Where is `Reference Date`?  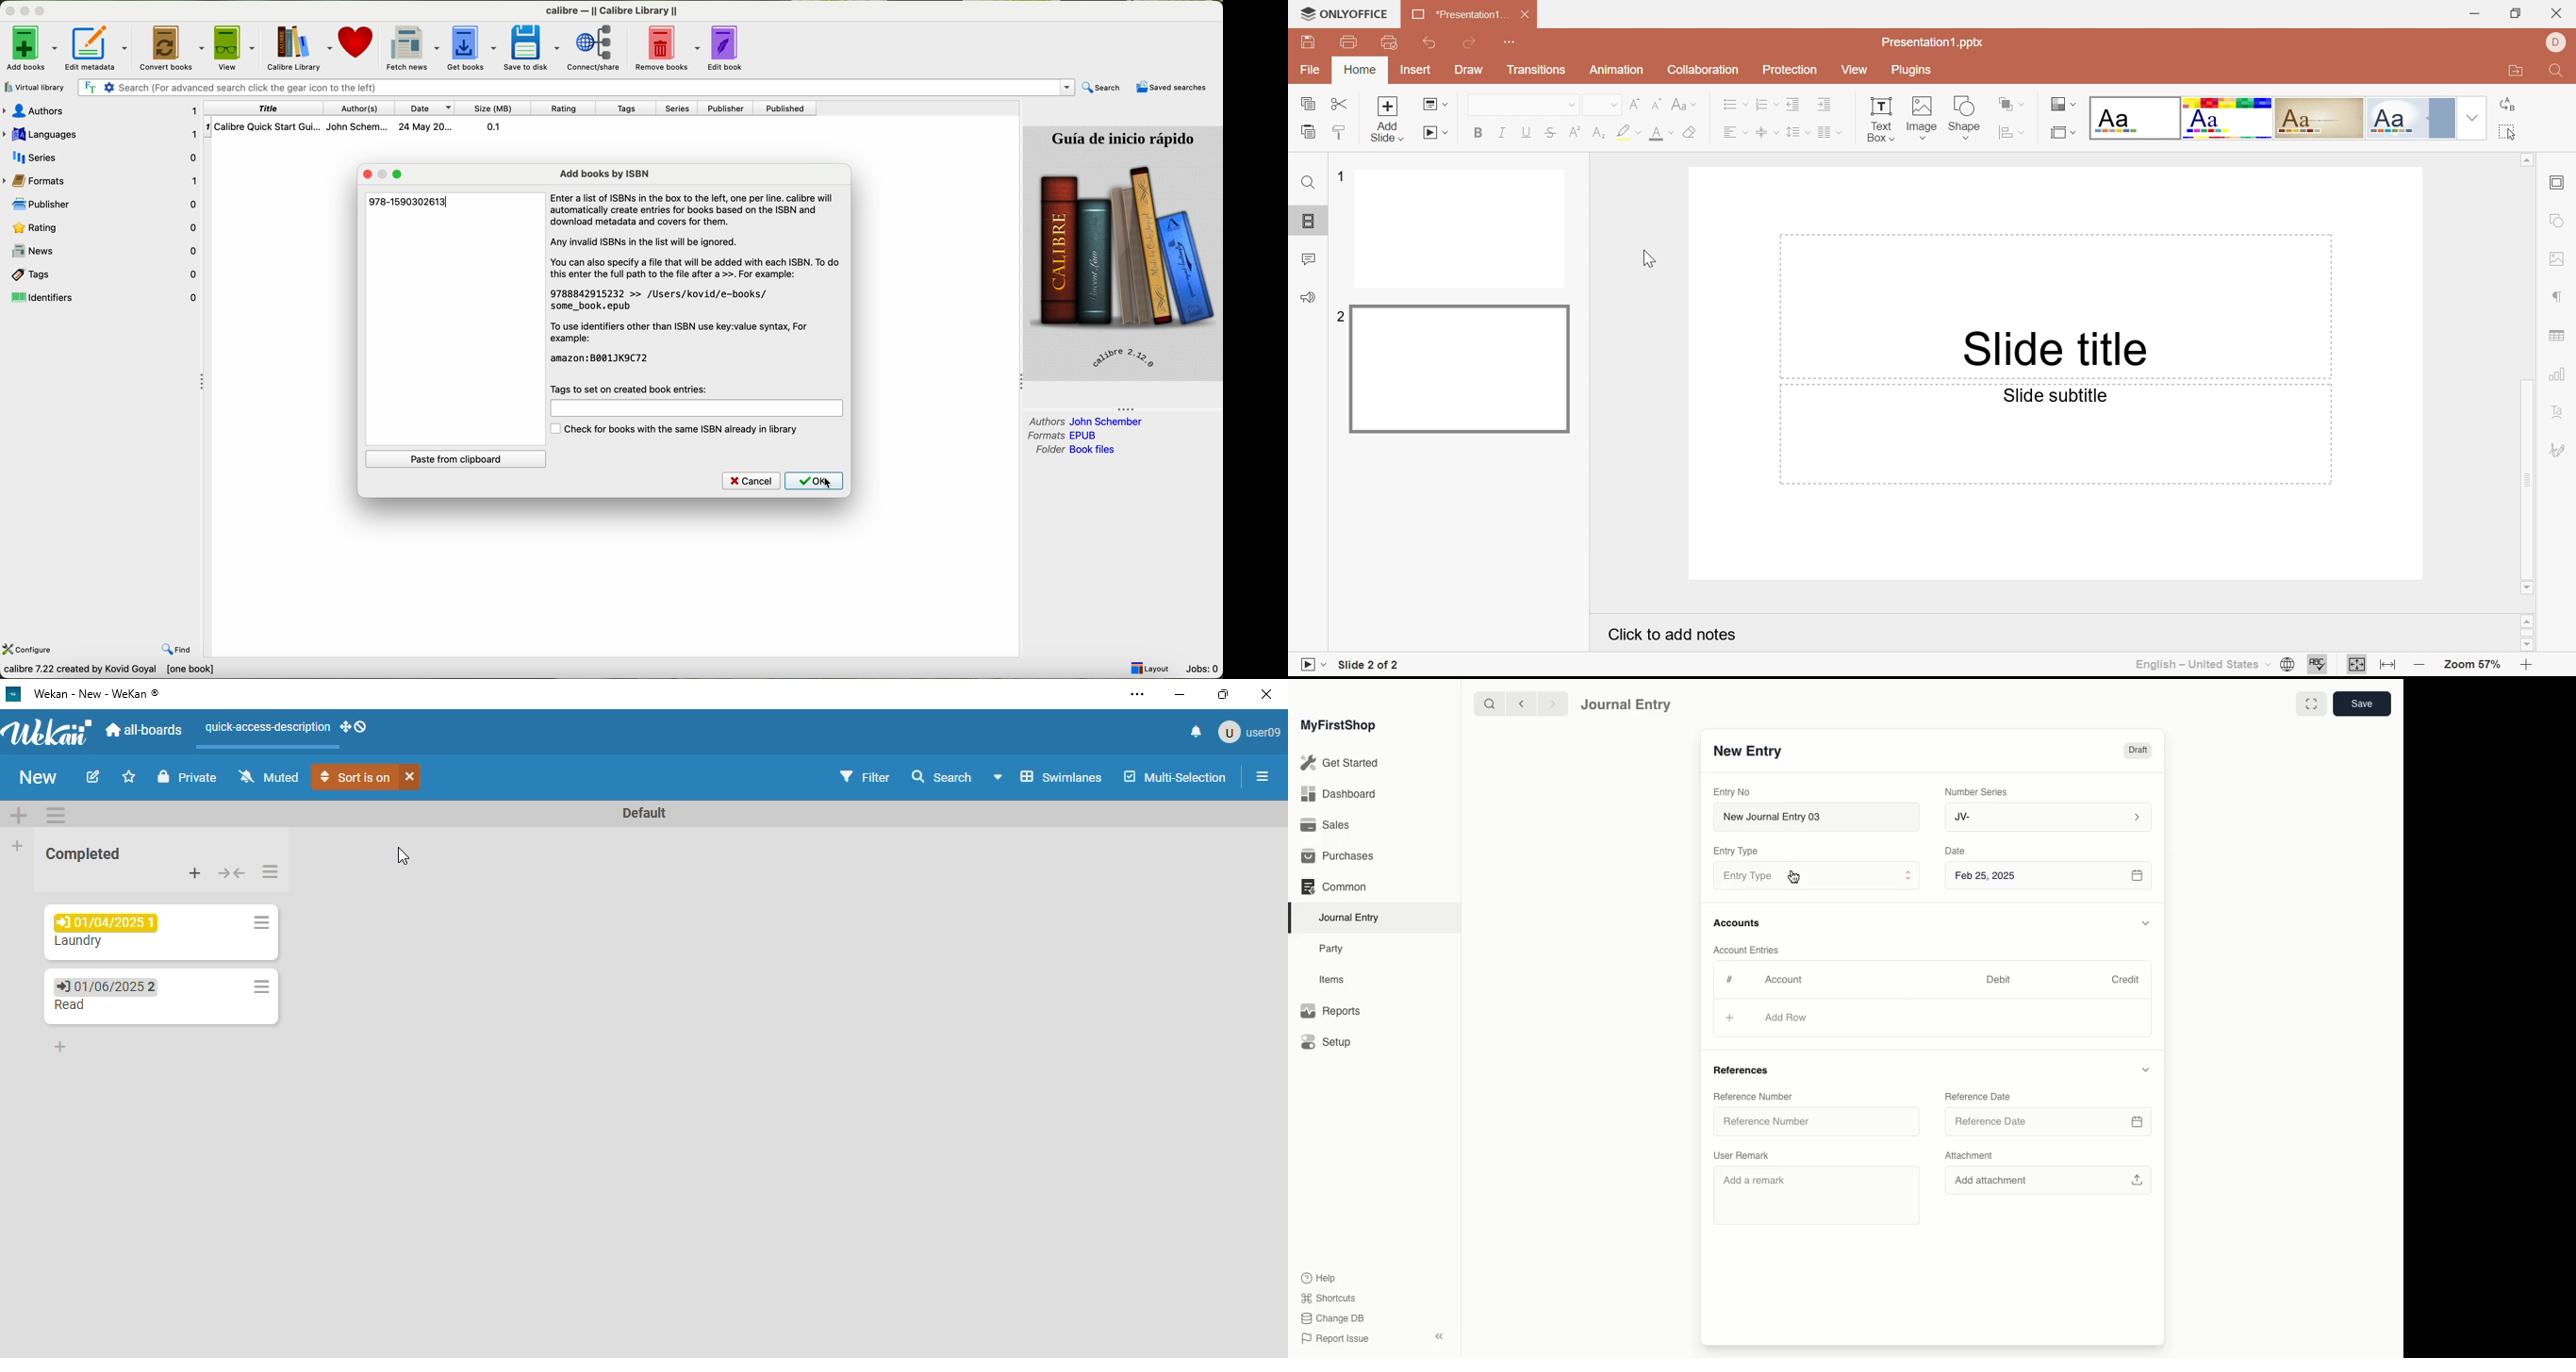
Reference Date is located at coordinates (2048, 1123).